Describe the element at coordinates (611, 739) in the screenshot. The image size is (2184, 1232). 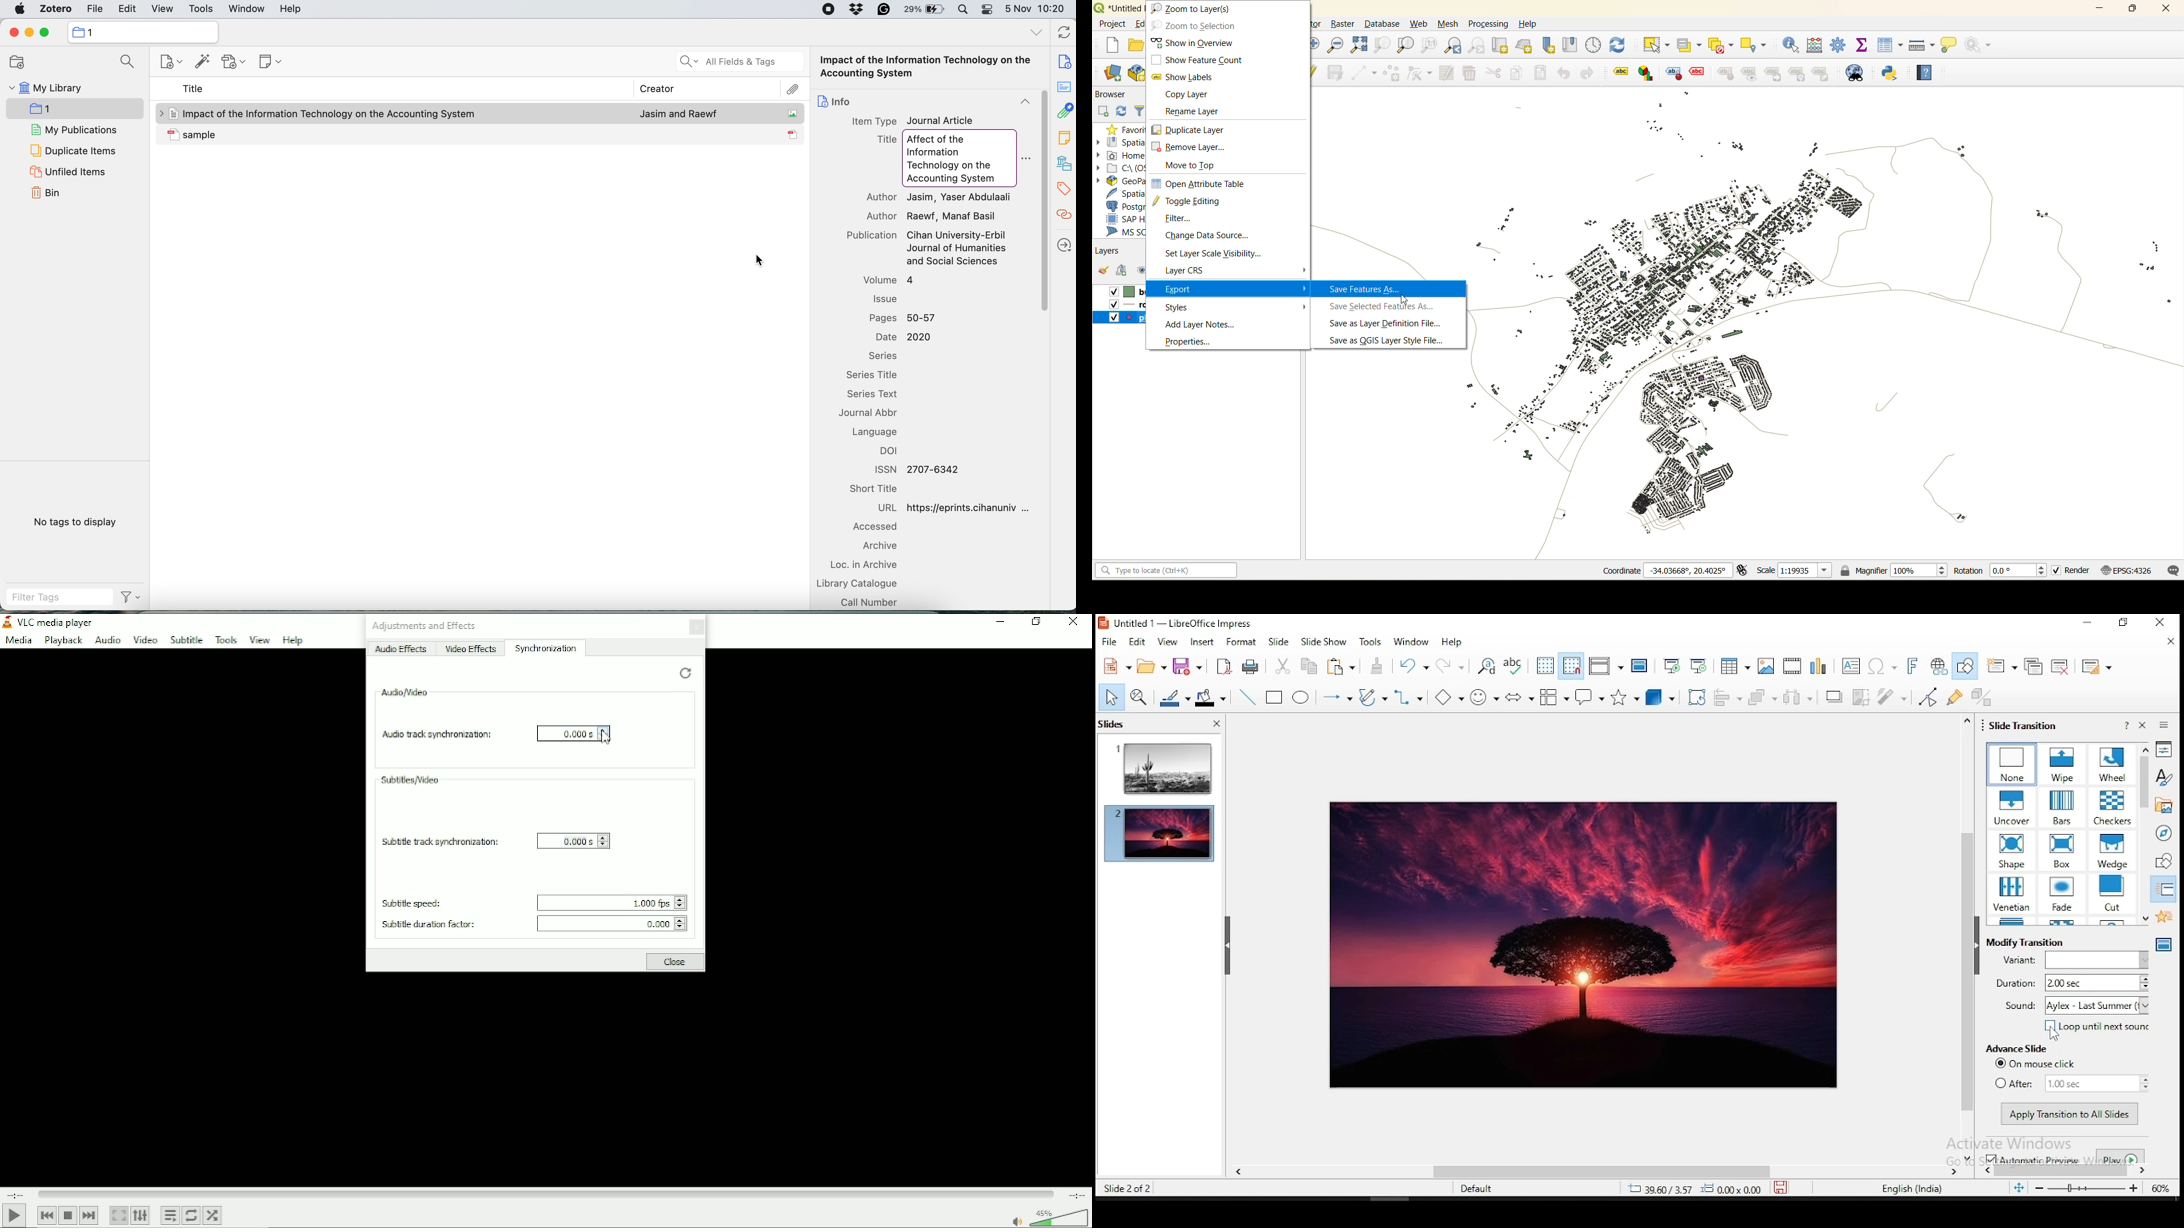
I see `Cursor` at that location.